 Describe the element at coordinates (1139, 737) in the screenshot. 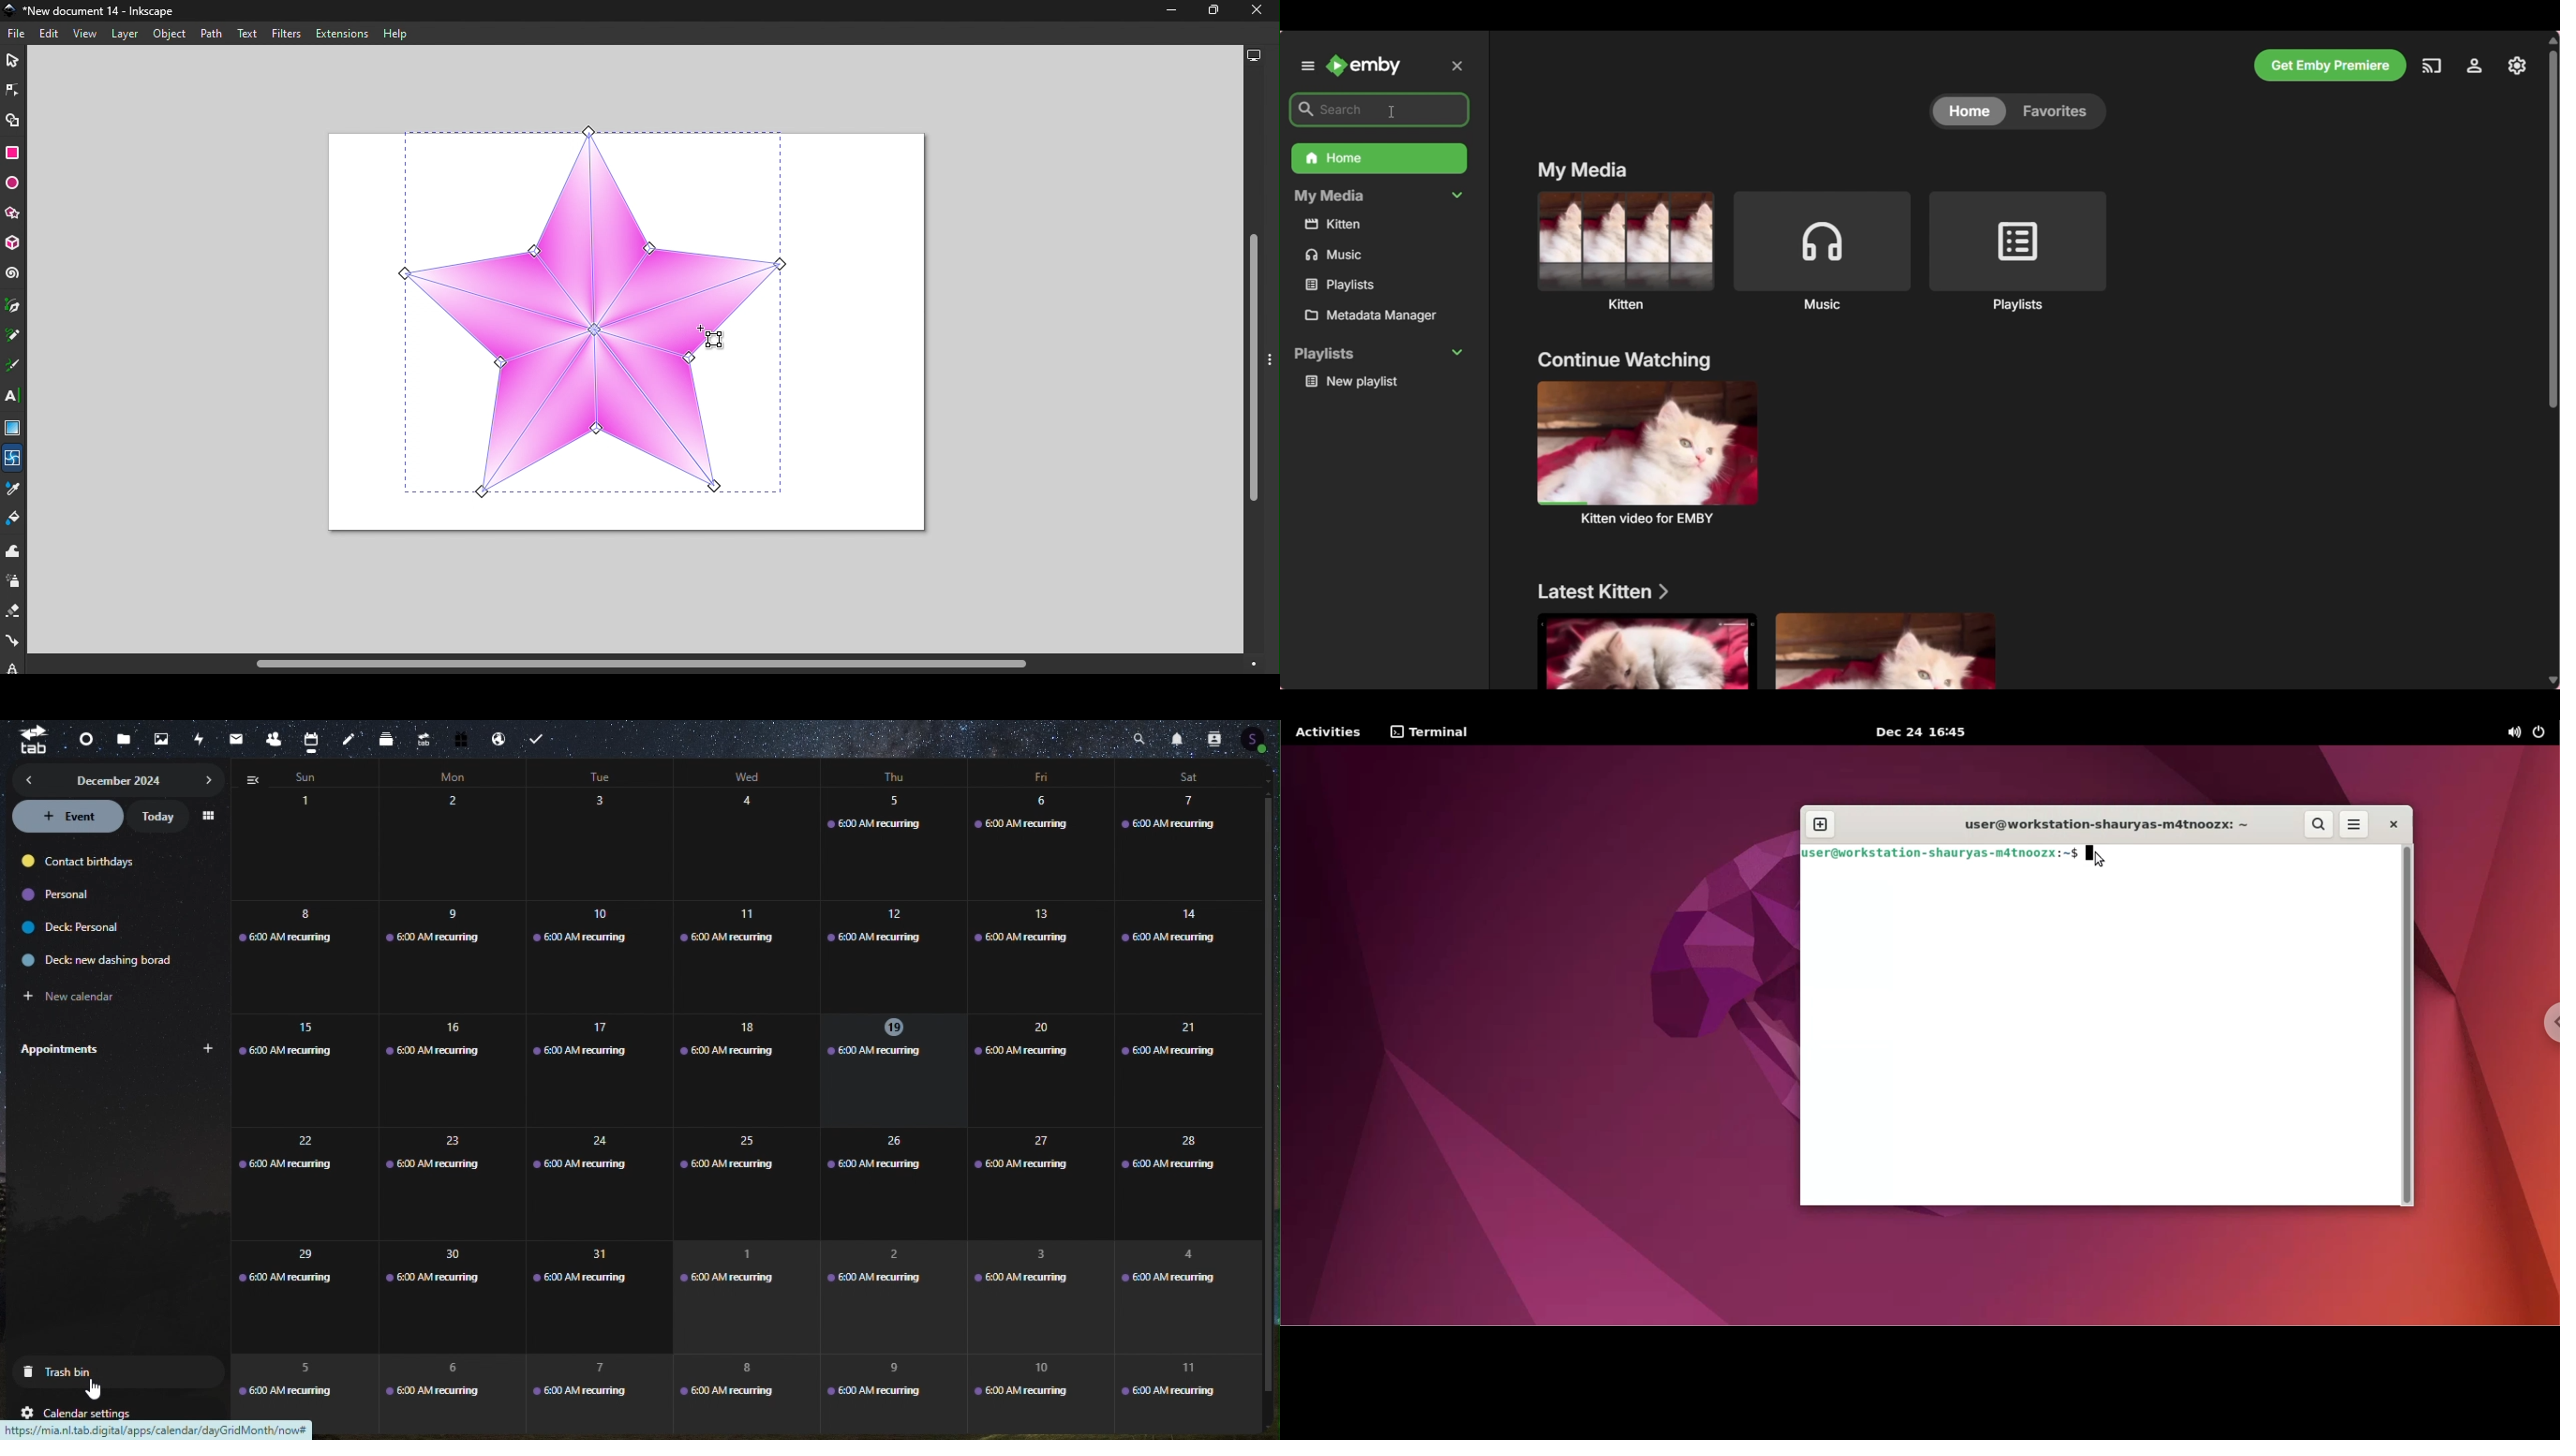

I see `Search` at that location.